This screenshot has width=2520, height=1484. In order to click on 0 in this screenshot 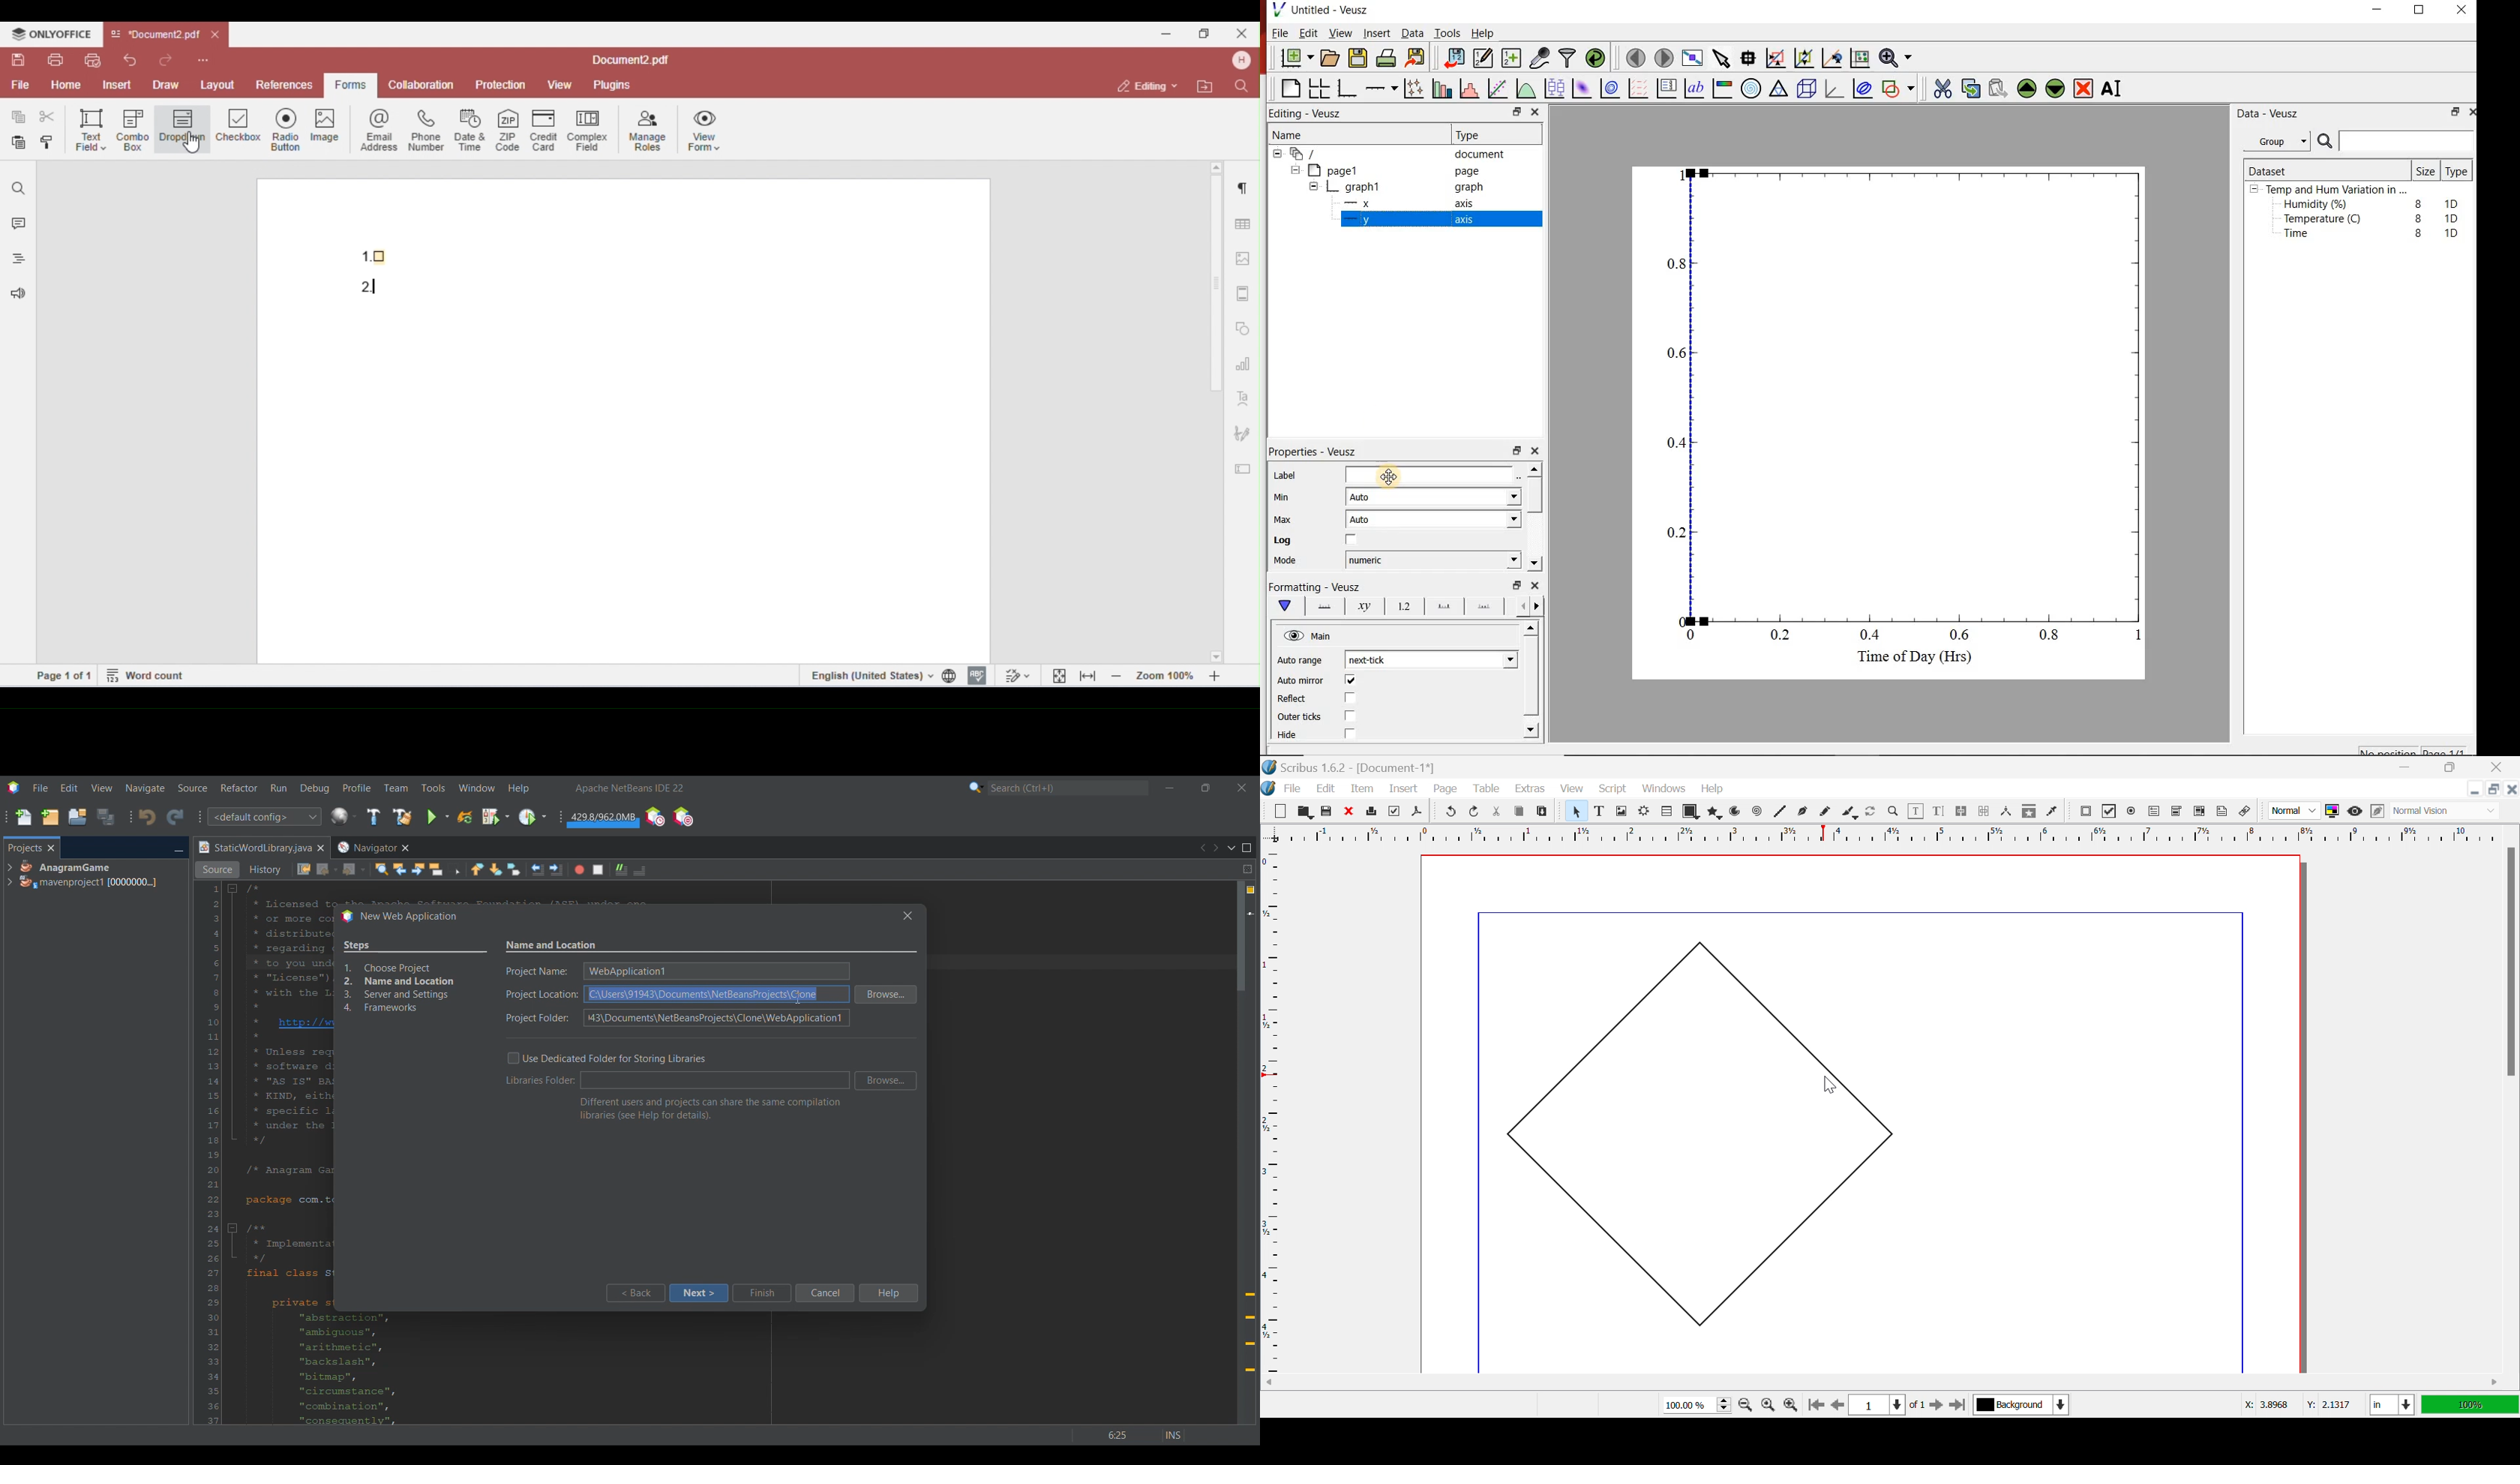, I will do `click(1677, 619)`.